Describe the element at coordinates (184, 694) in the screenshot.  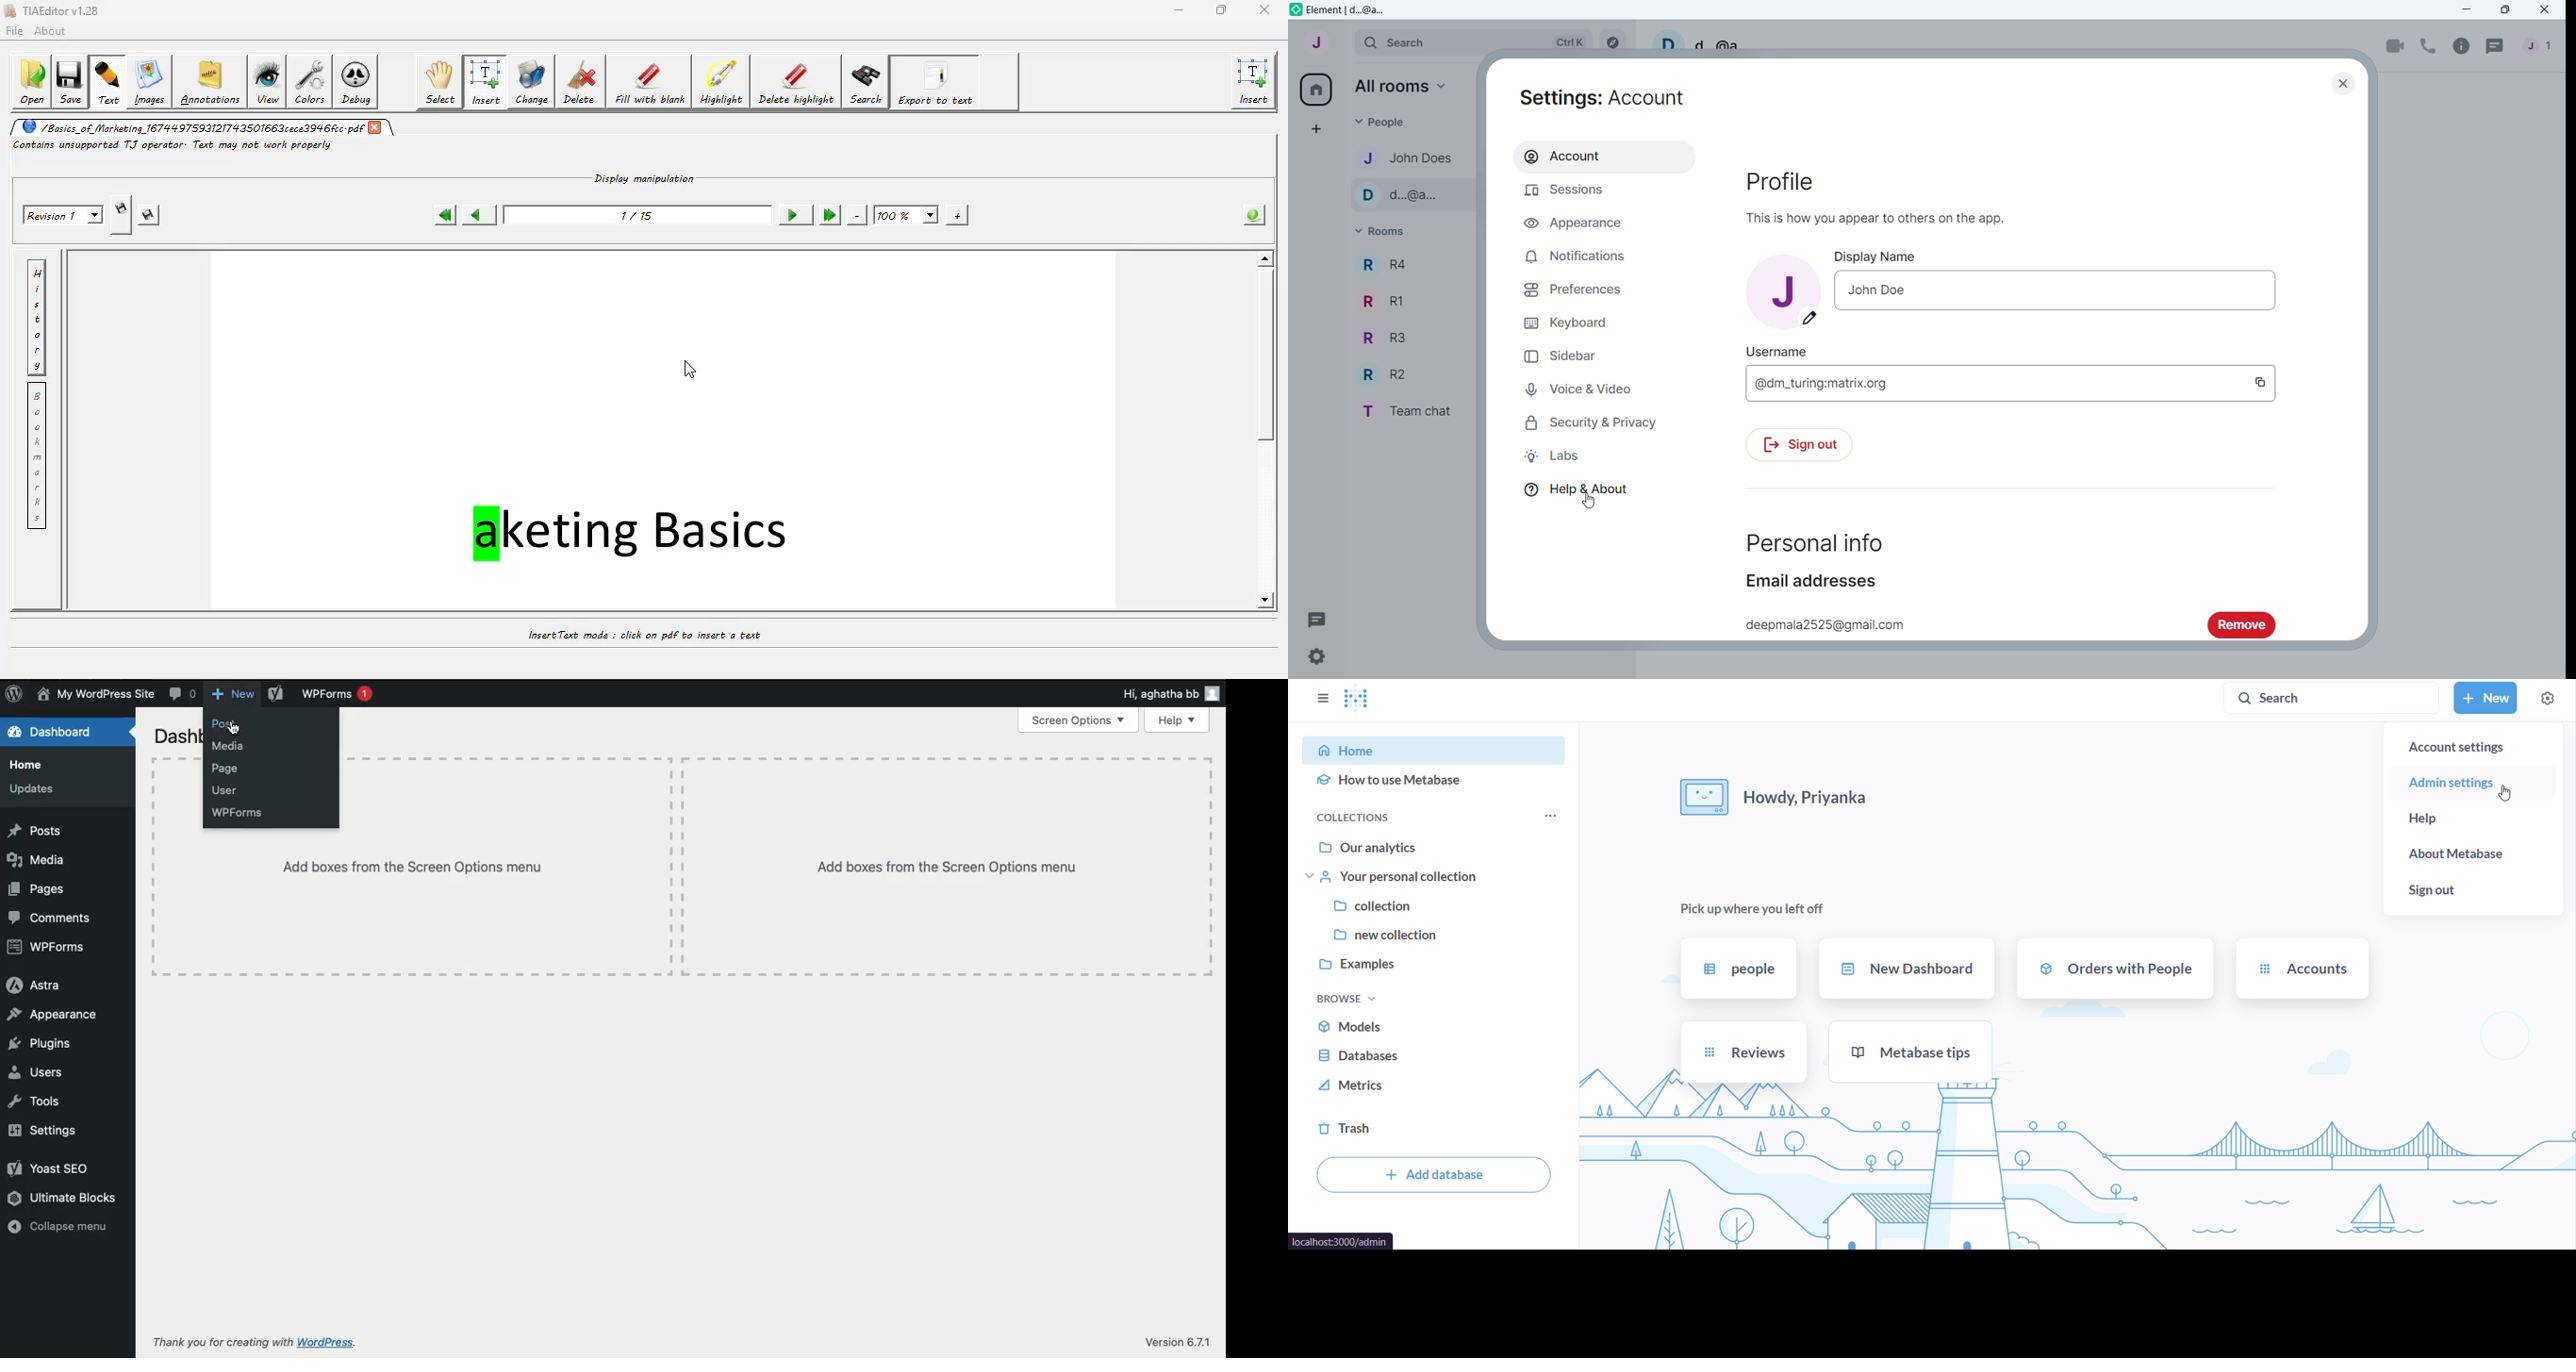
I see `Comment` at that location.